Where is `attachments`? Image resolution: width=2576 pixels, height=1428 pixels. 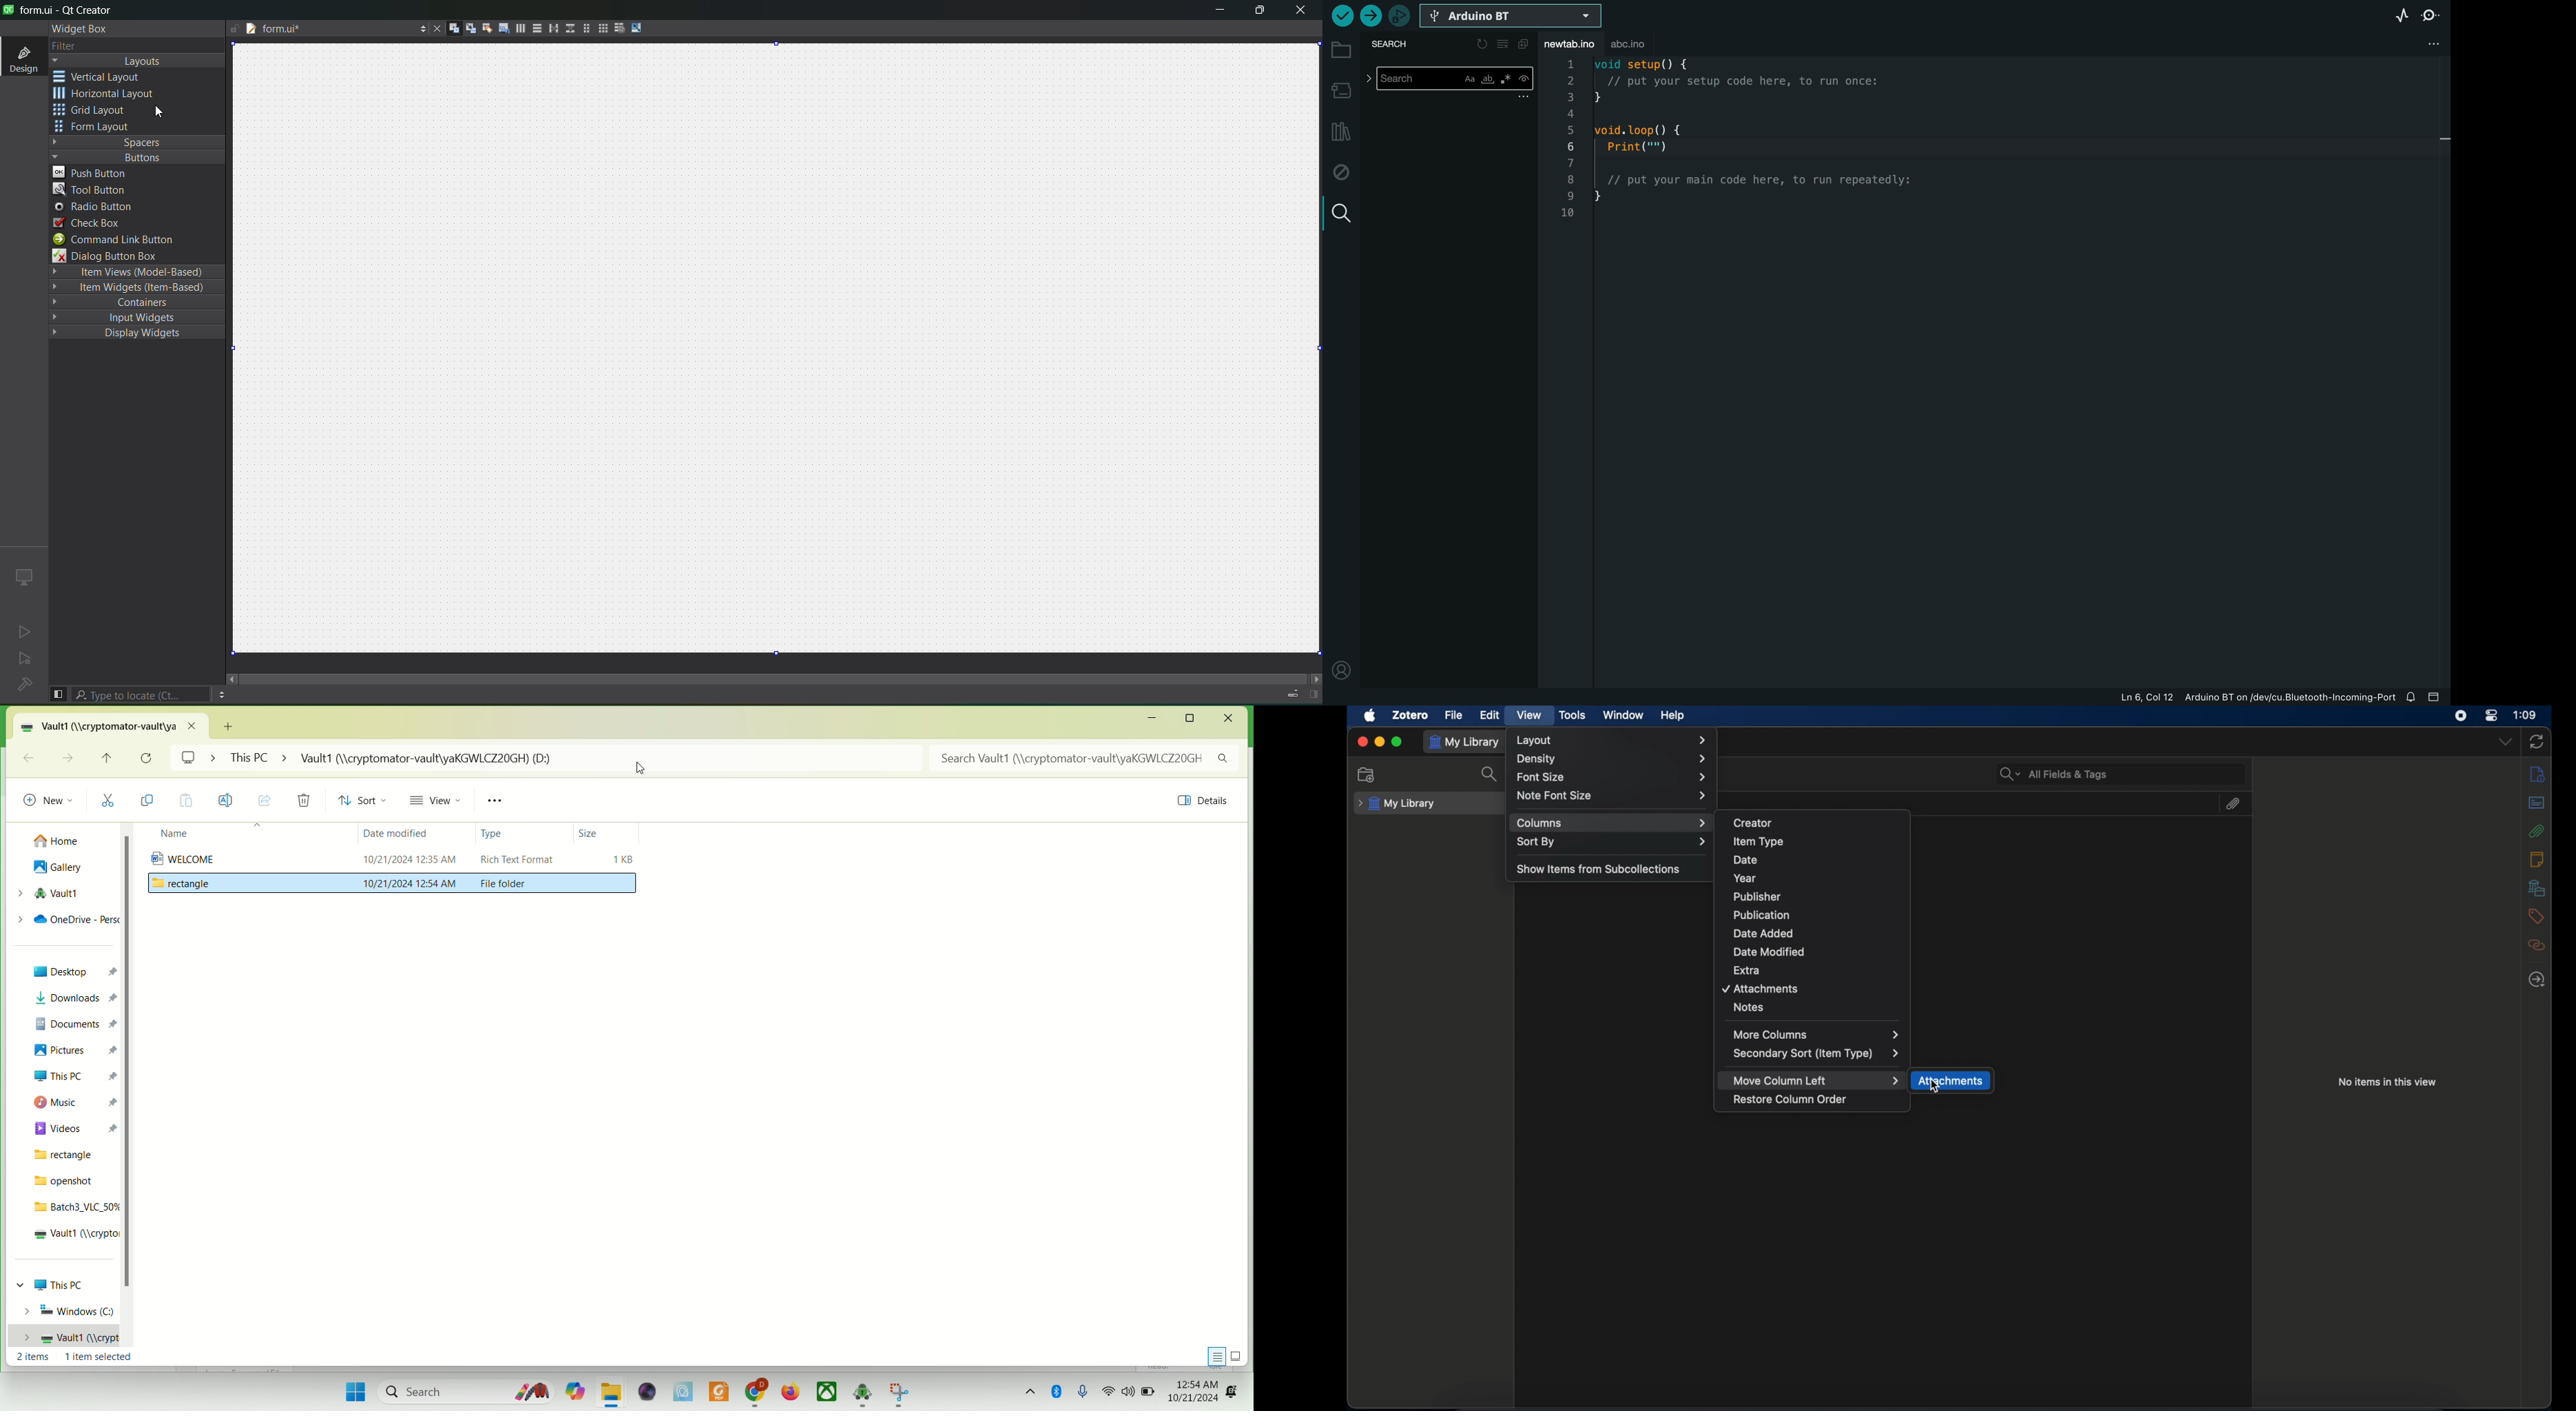
attachments is located at coordinates (2232, 803).